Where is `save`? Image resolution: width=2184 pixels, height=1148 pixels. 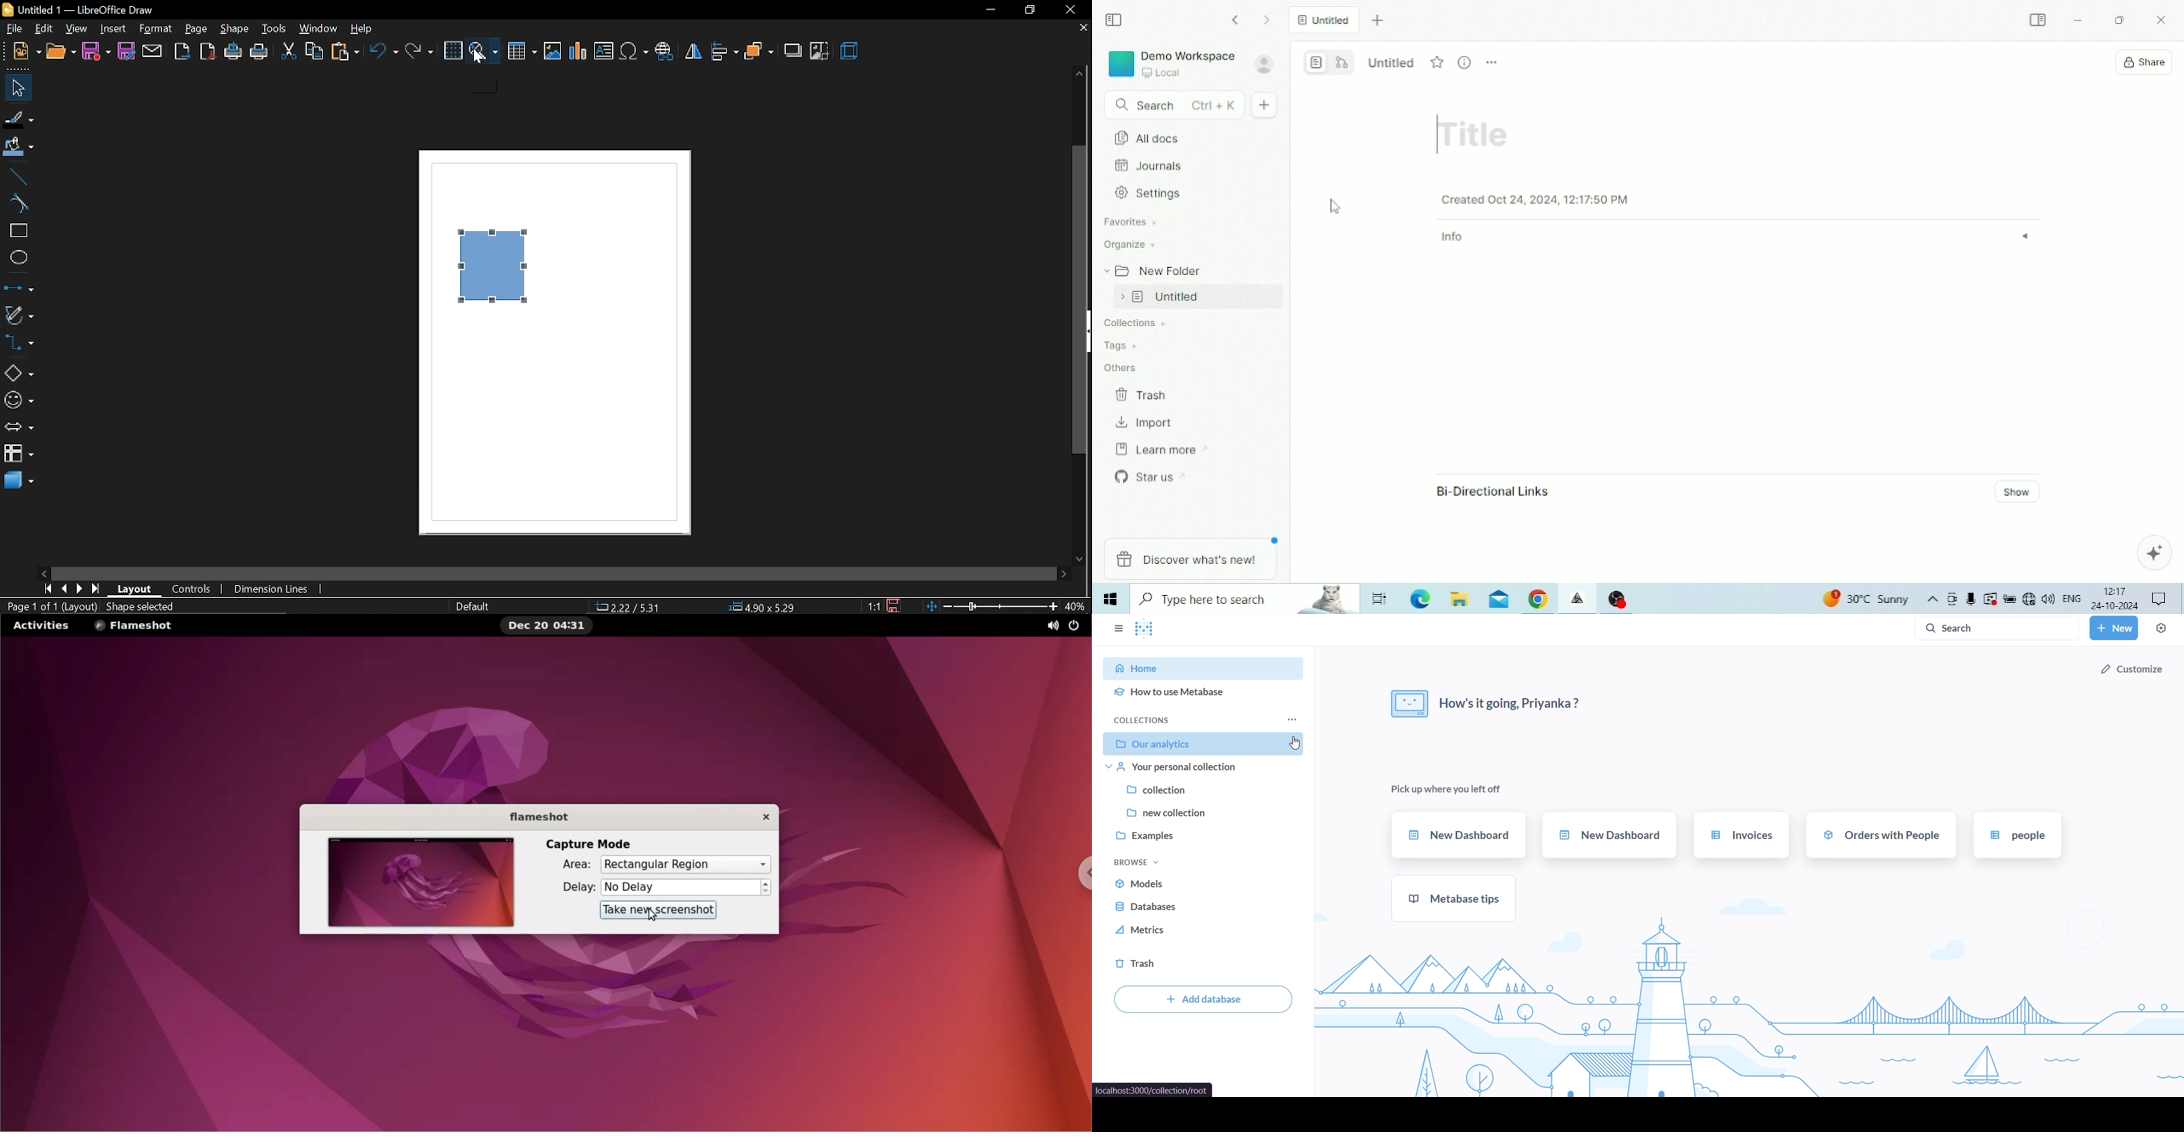 save is located at coordinates (96, 50).